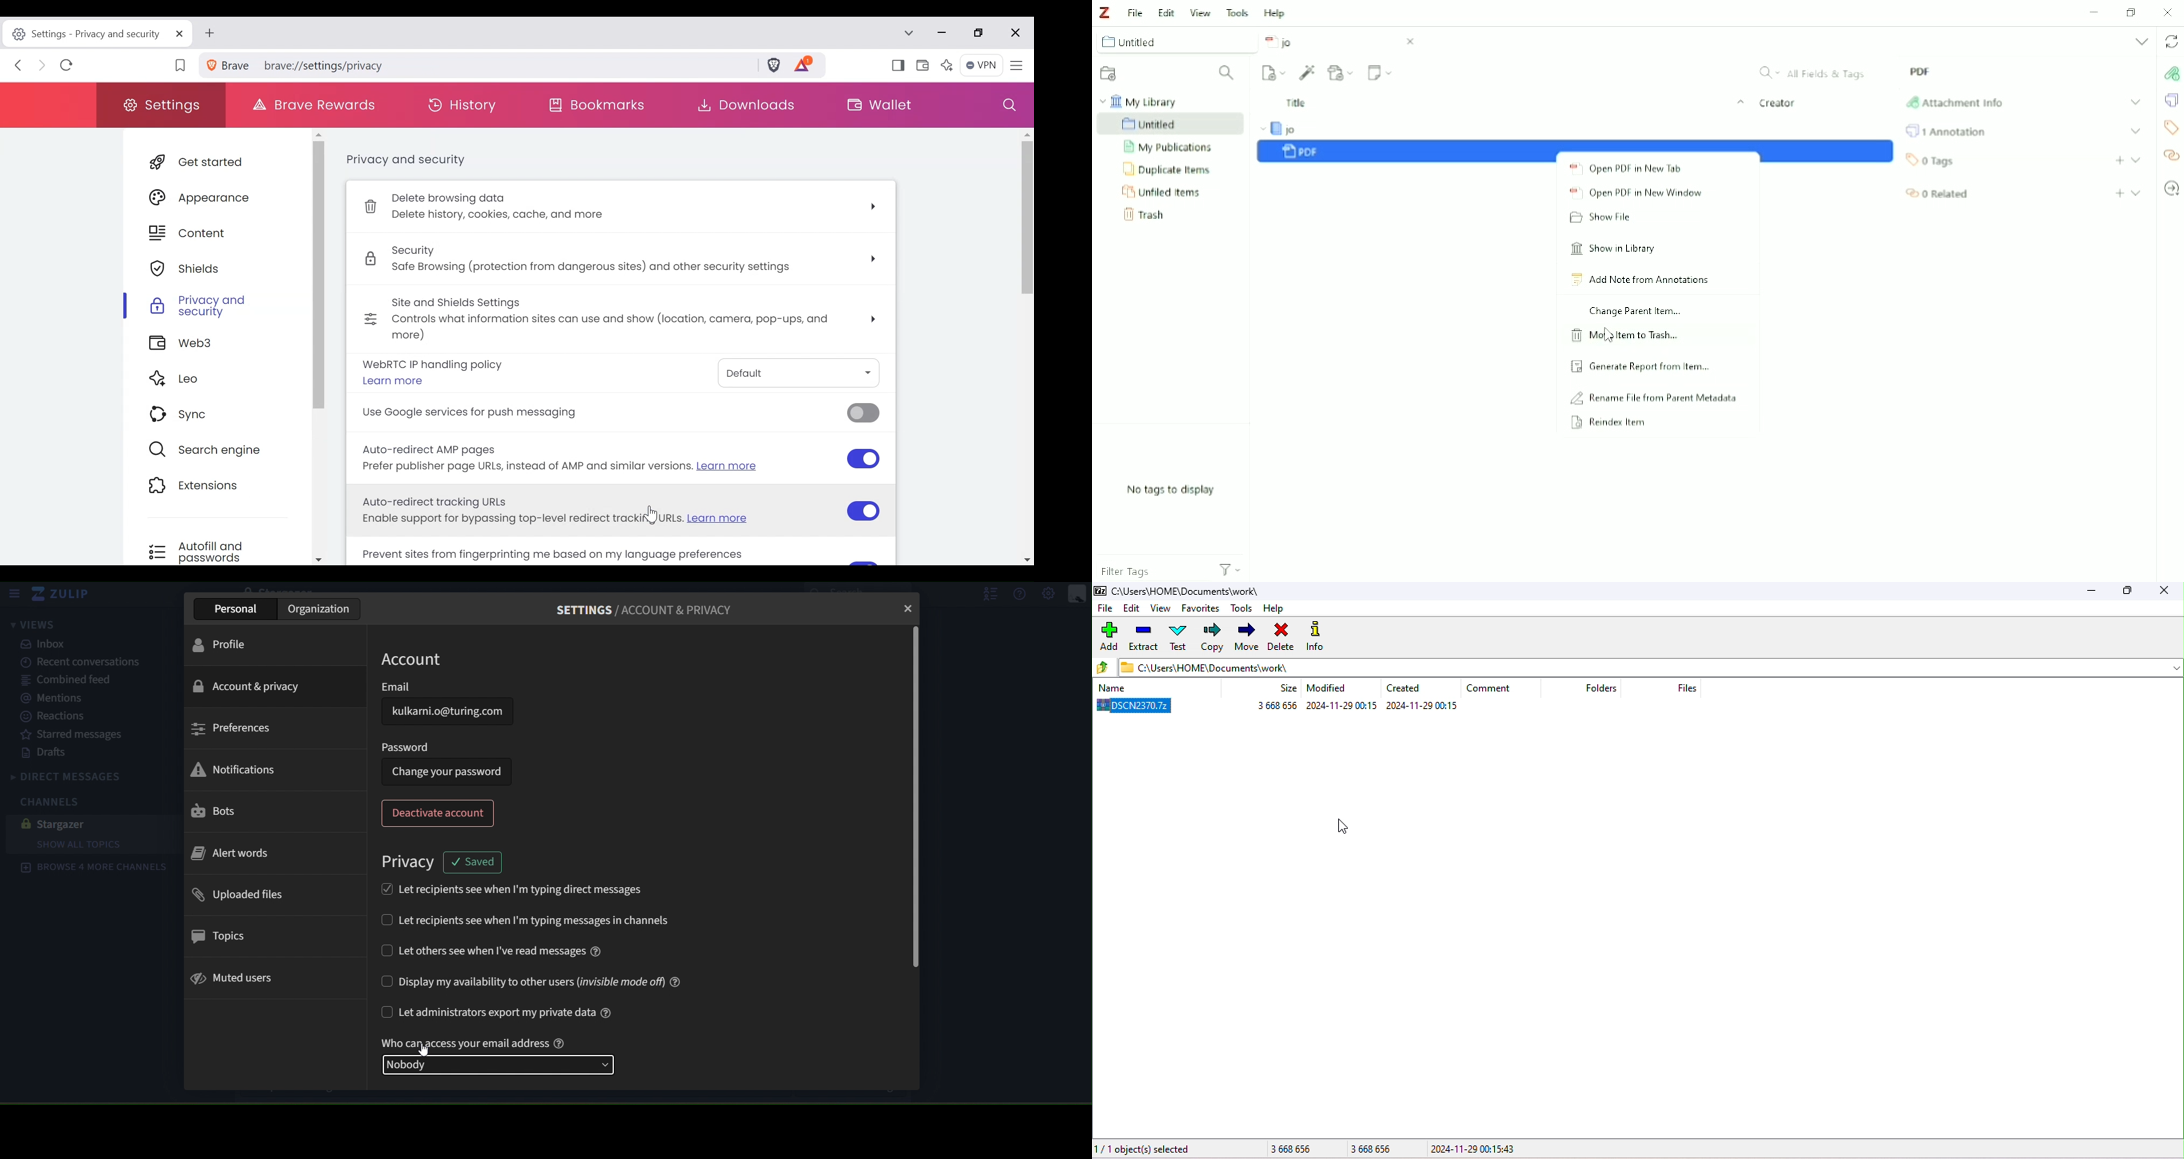  I want to click on nobody, so click(503, 1064).